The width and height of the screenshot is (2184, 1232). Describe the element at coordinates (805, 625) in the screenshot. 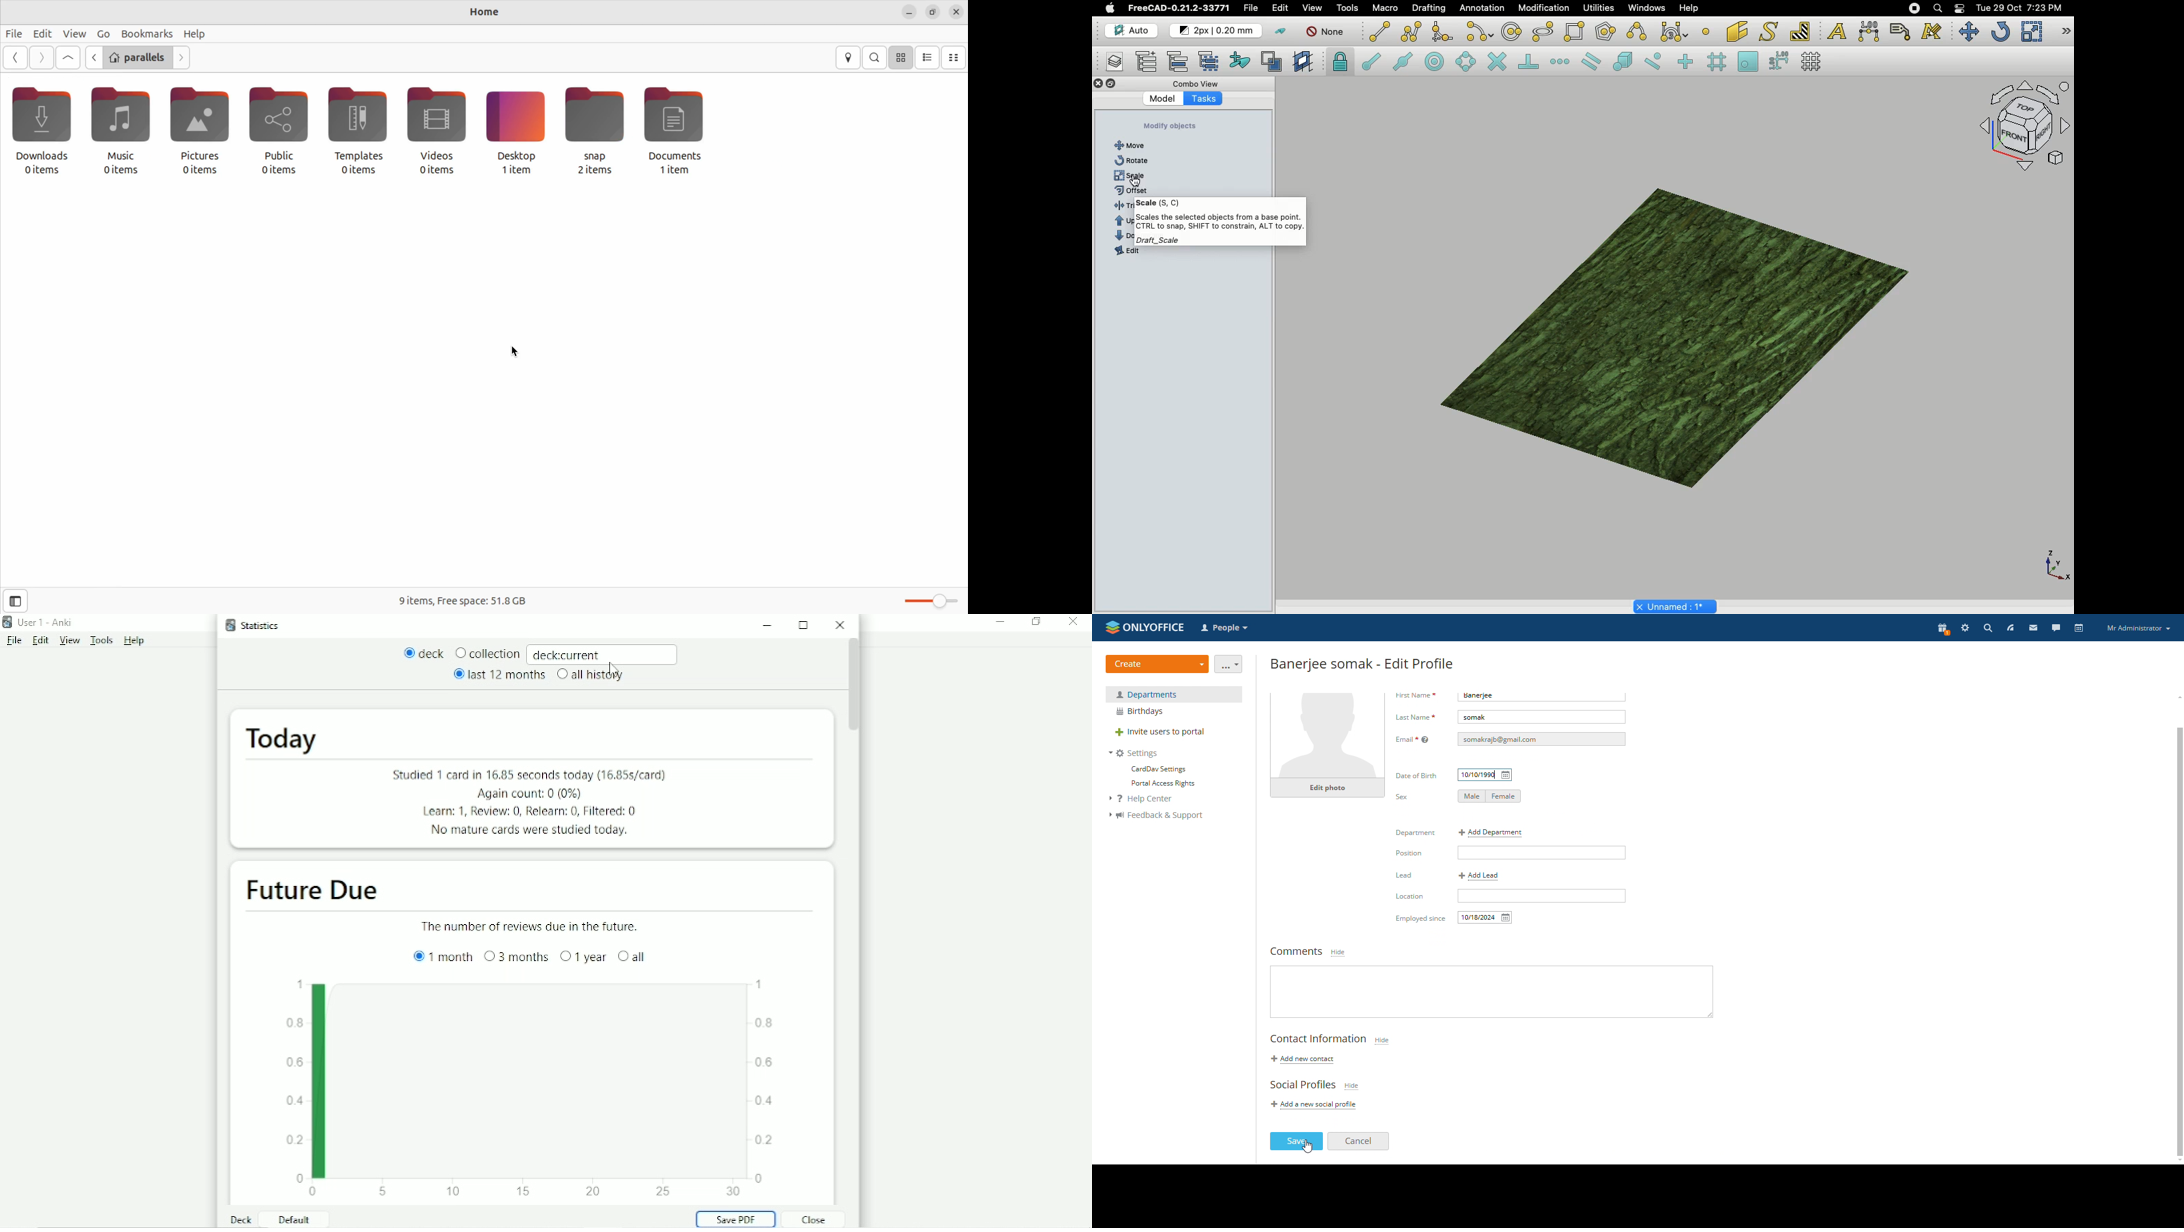

I see `Maximize` at that location.